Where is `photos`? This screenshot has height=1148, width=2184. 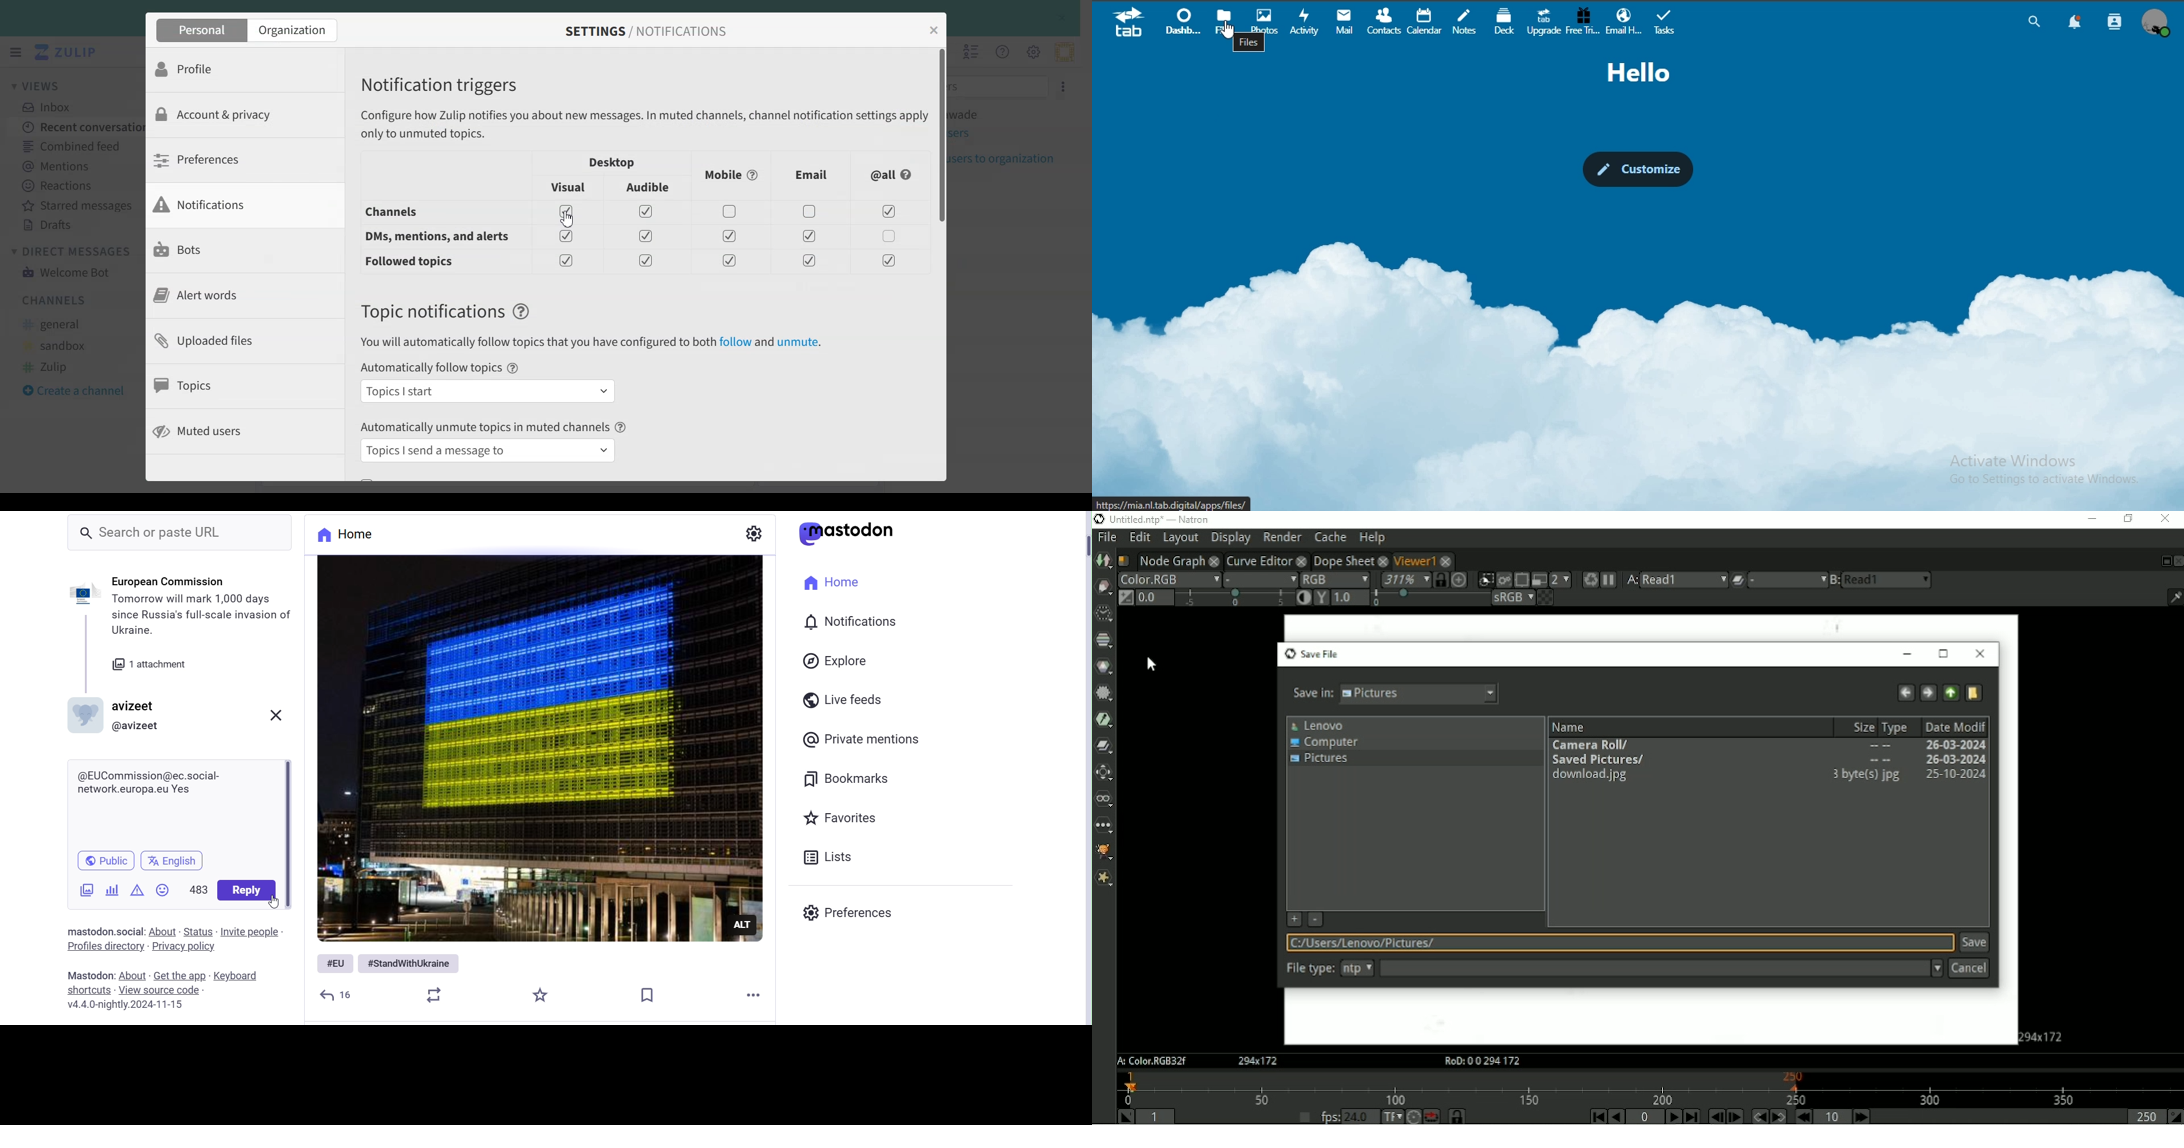 photos is located at coordinates (1267, 20).